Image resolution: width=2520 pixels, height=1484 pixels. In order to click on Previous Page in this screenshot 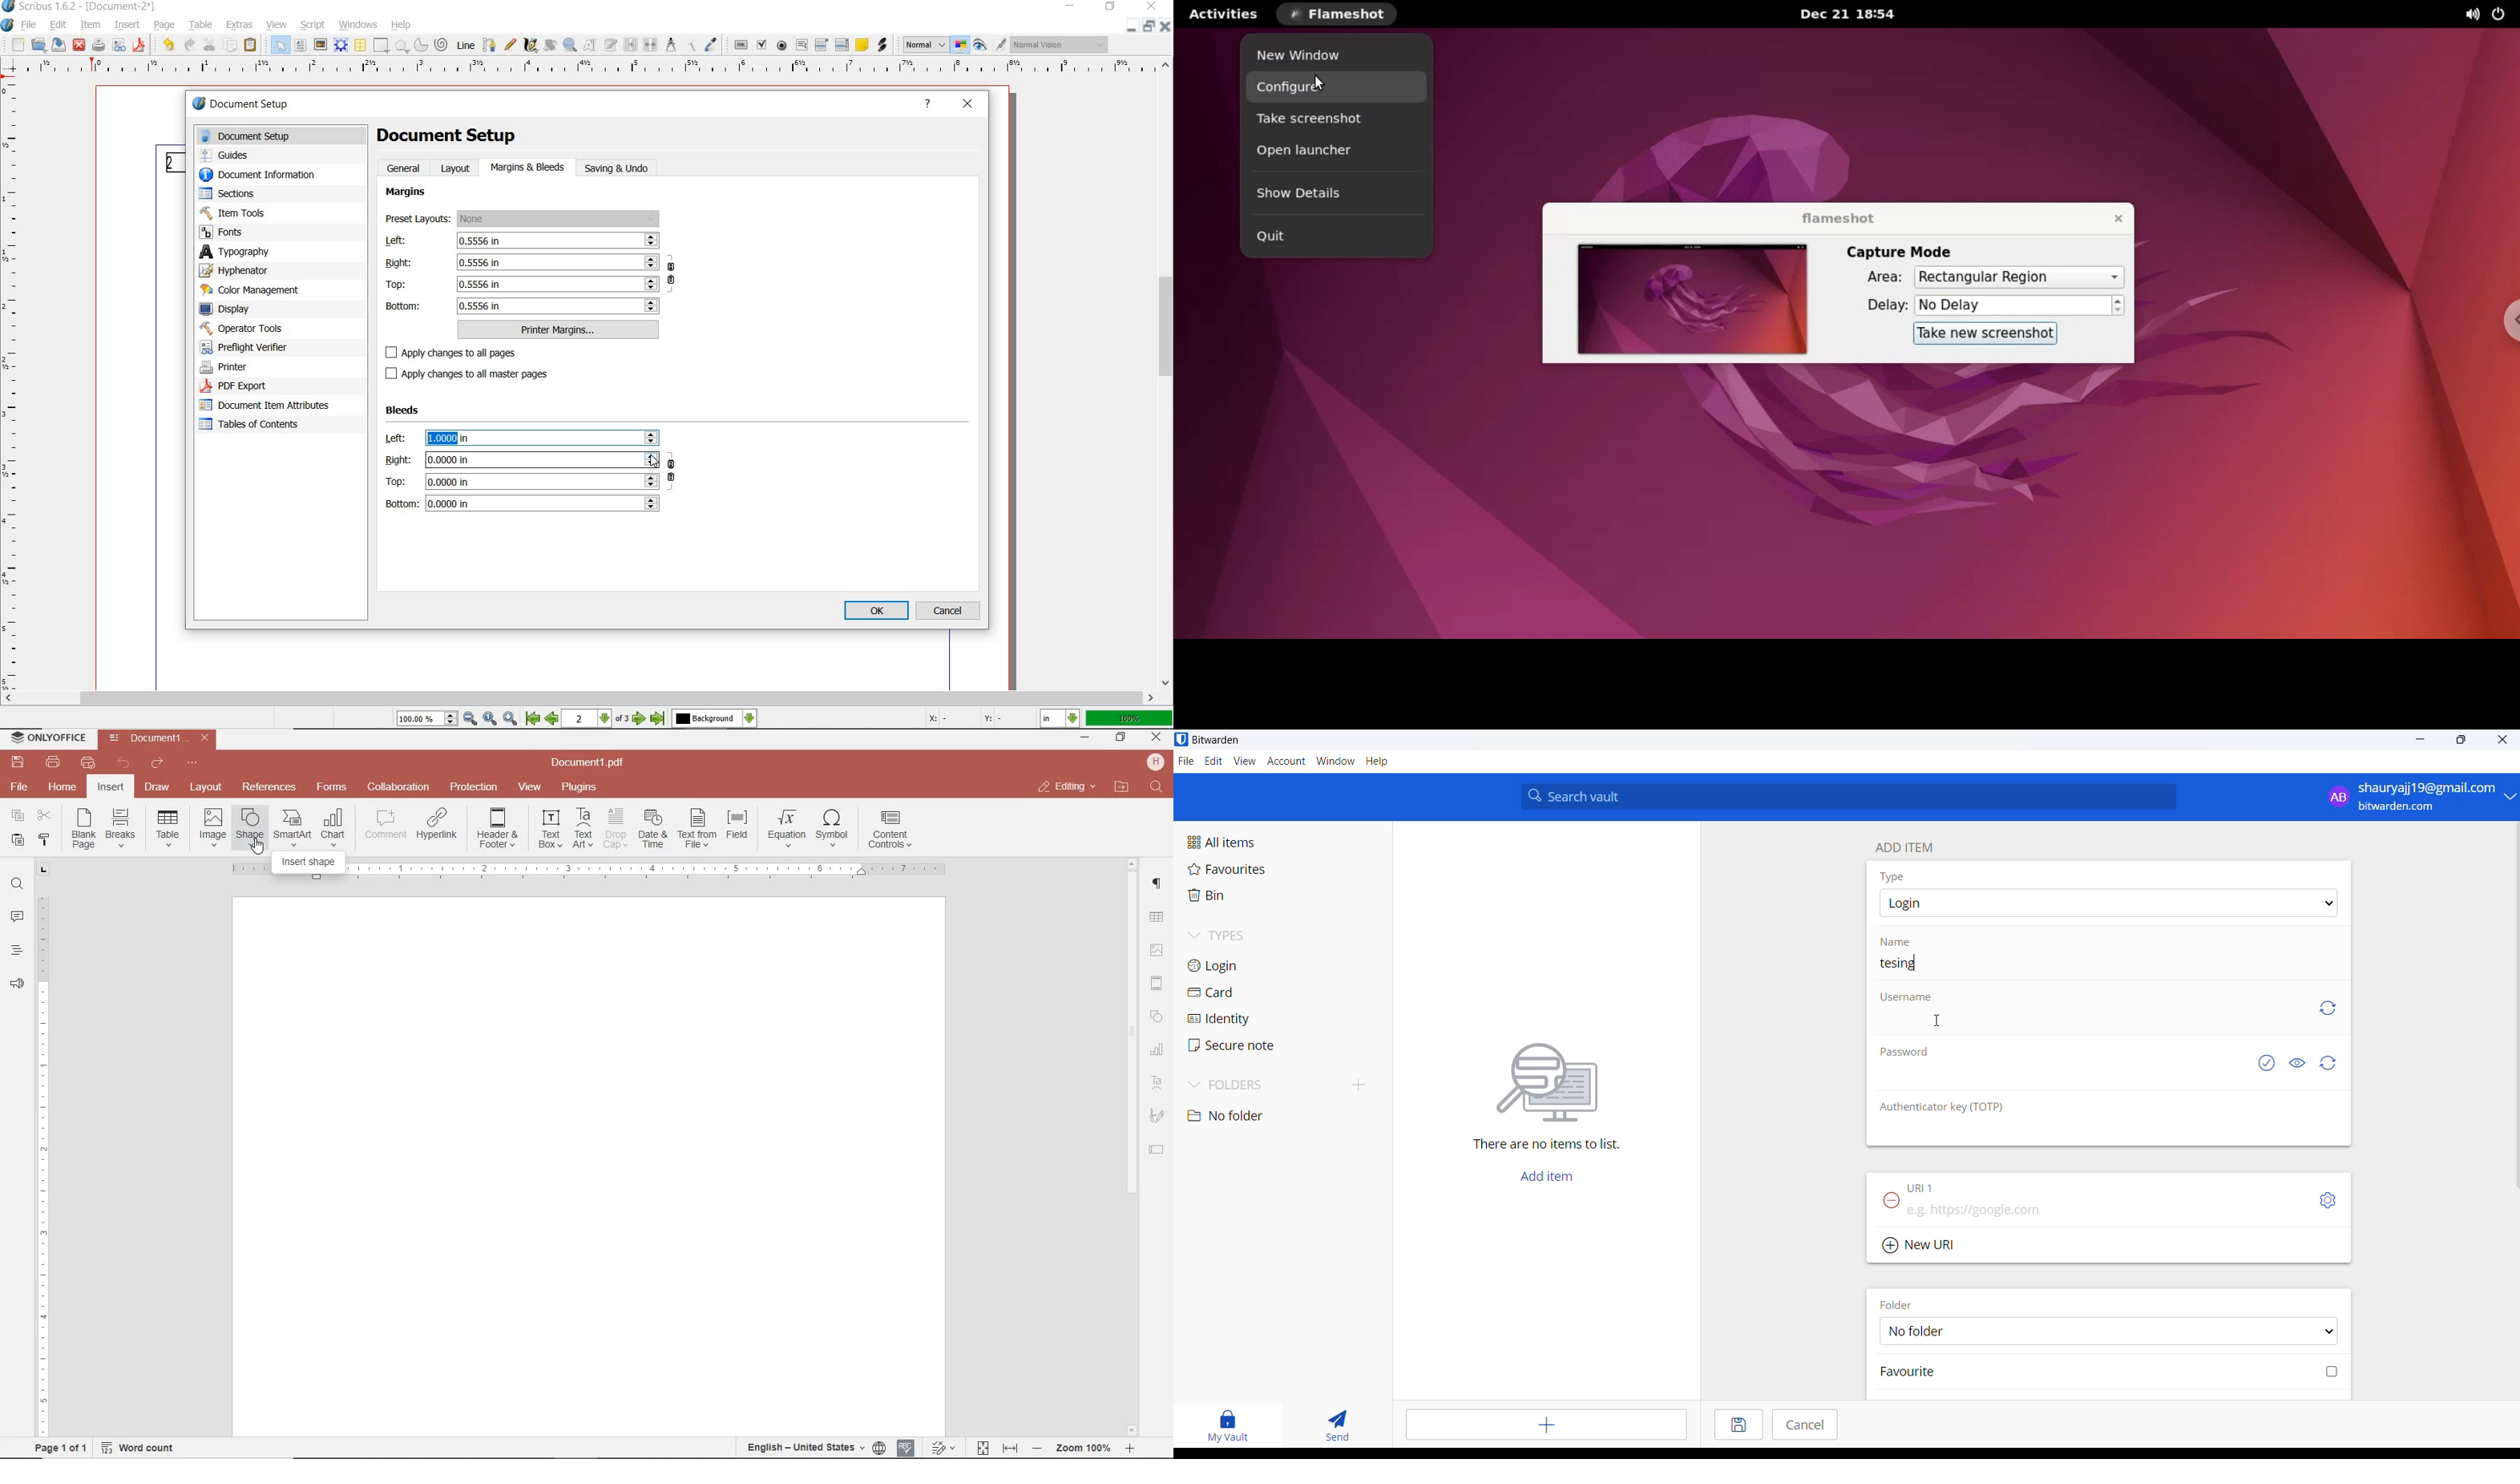, I will do `click(553, 720)`.